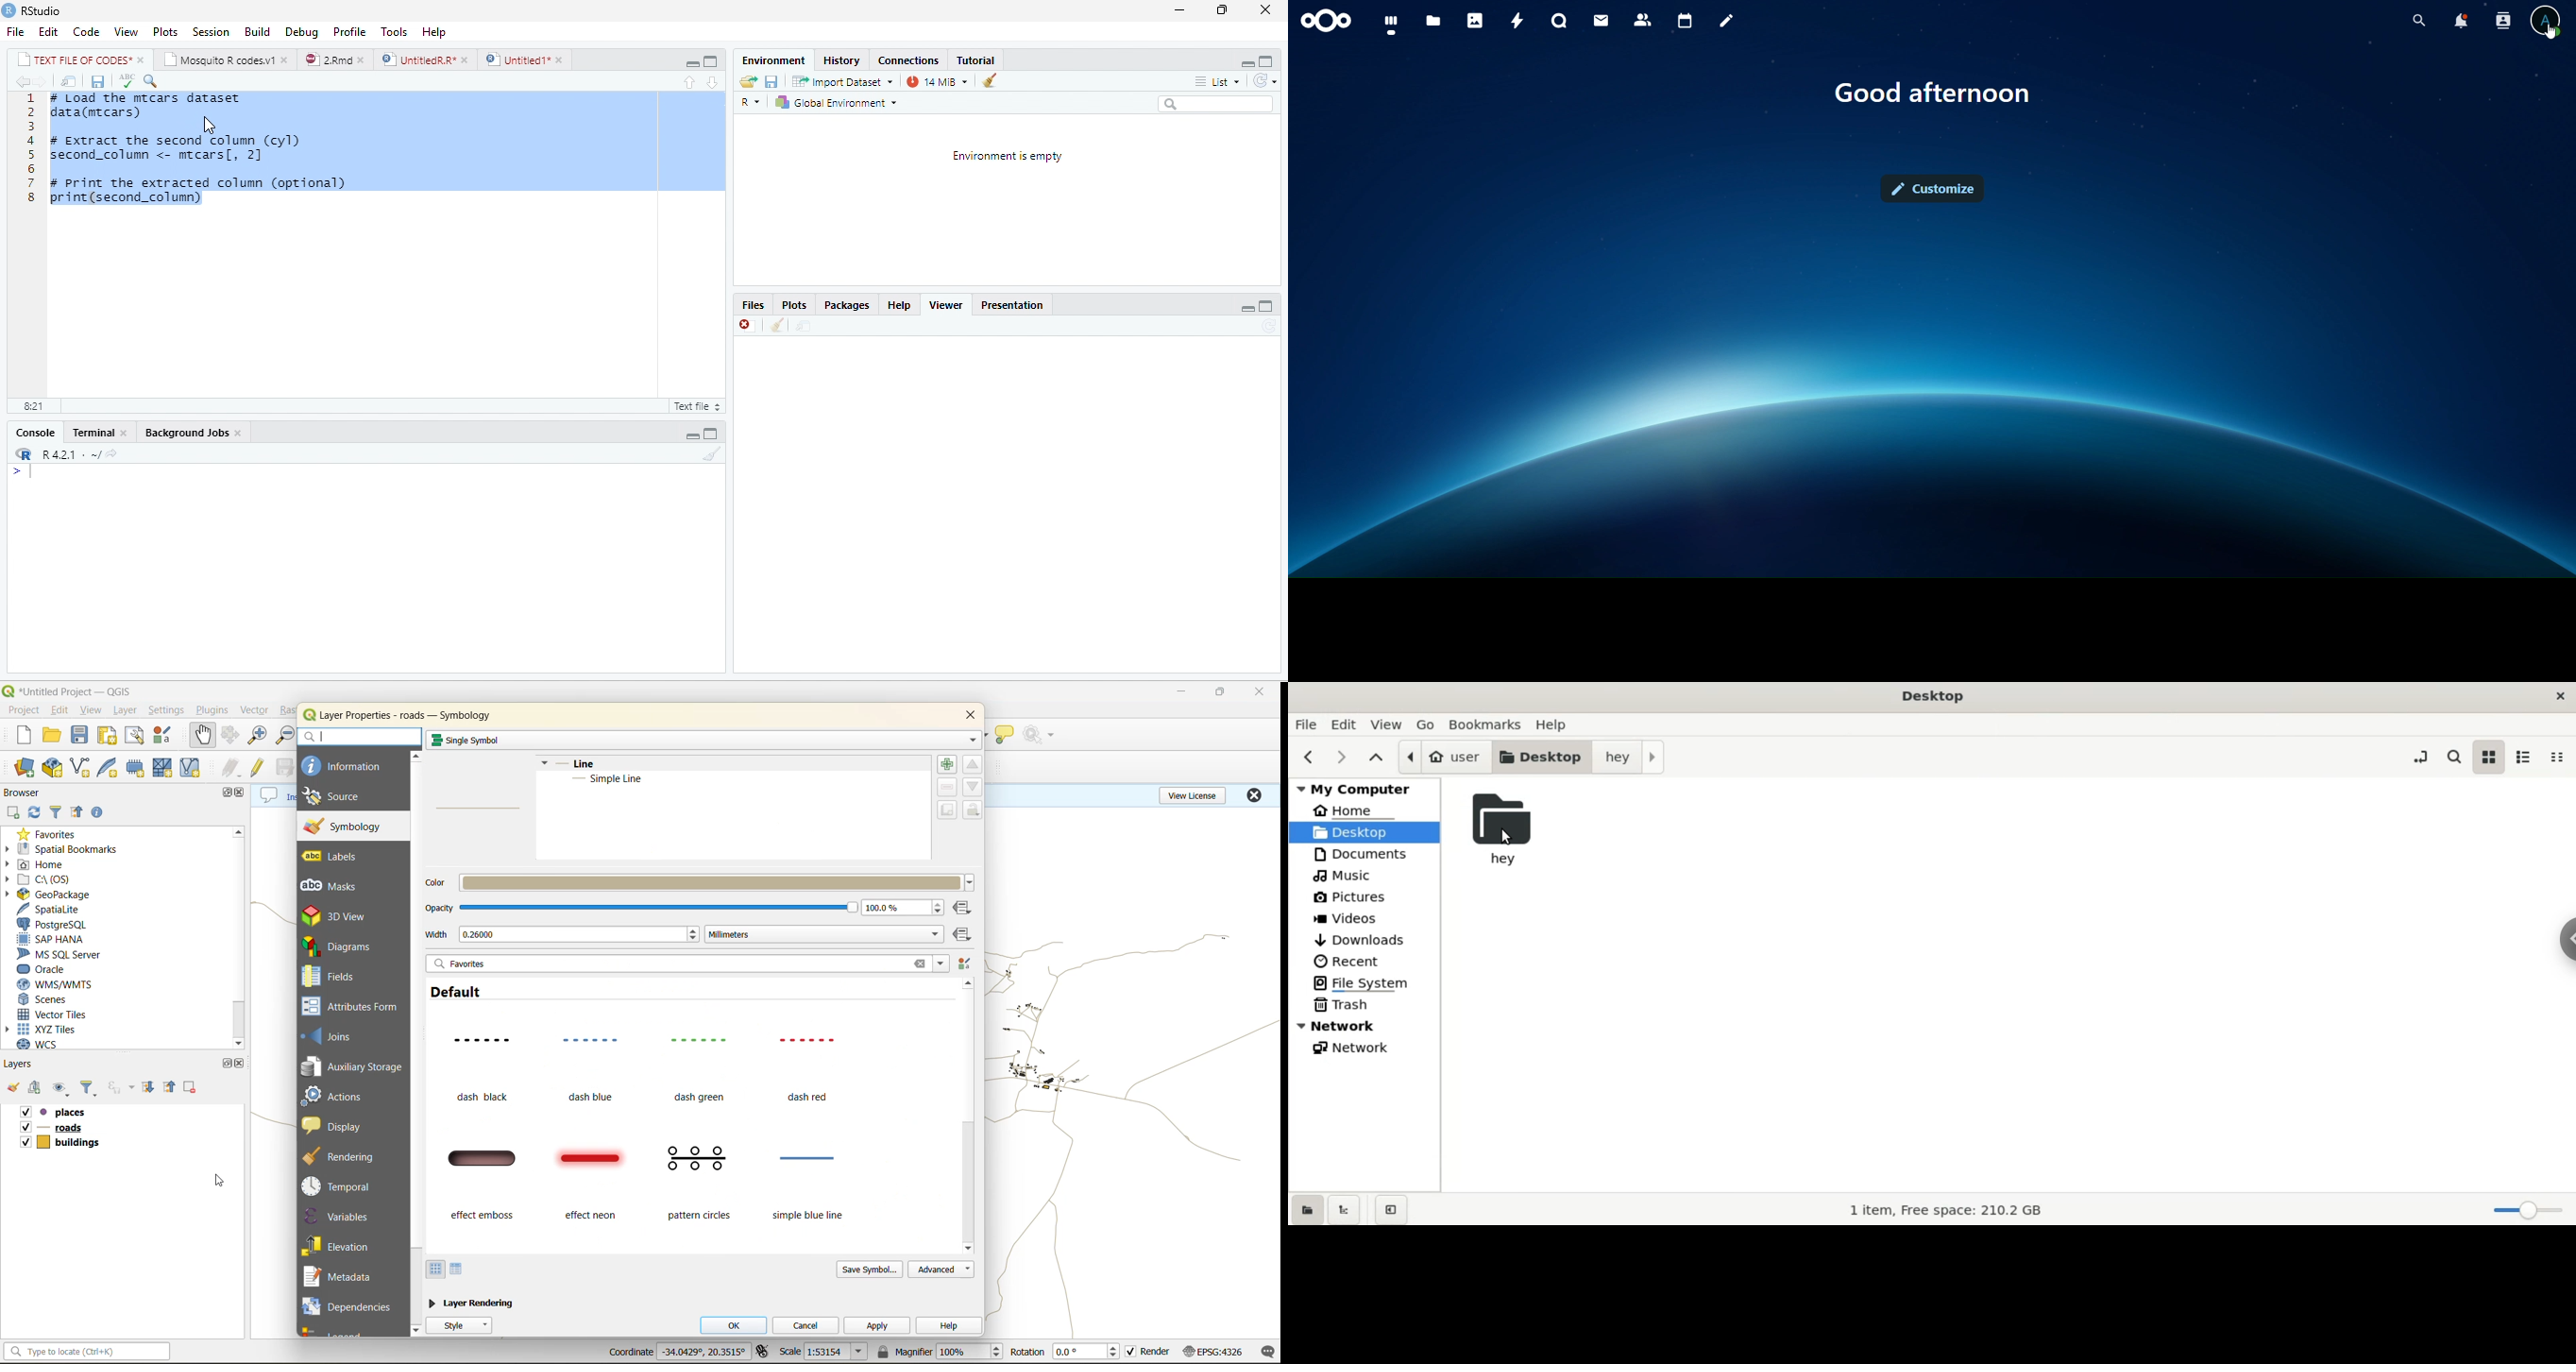  What do you see at coordinates (696, 407) in the screenshot?
I see `text file` at bounding box center [696, 407].